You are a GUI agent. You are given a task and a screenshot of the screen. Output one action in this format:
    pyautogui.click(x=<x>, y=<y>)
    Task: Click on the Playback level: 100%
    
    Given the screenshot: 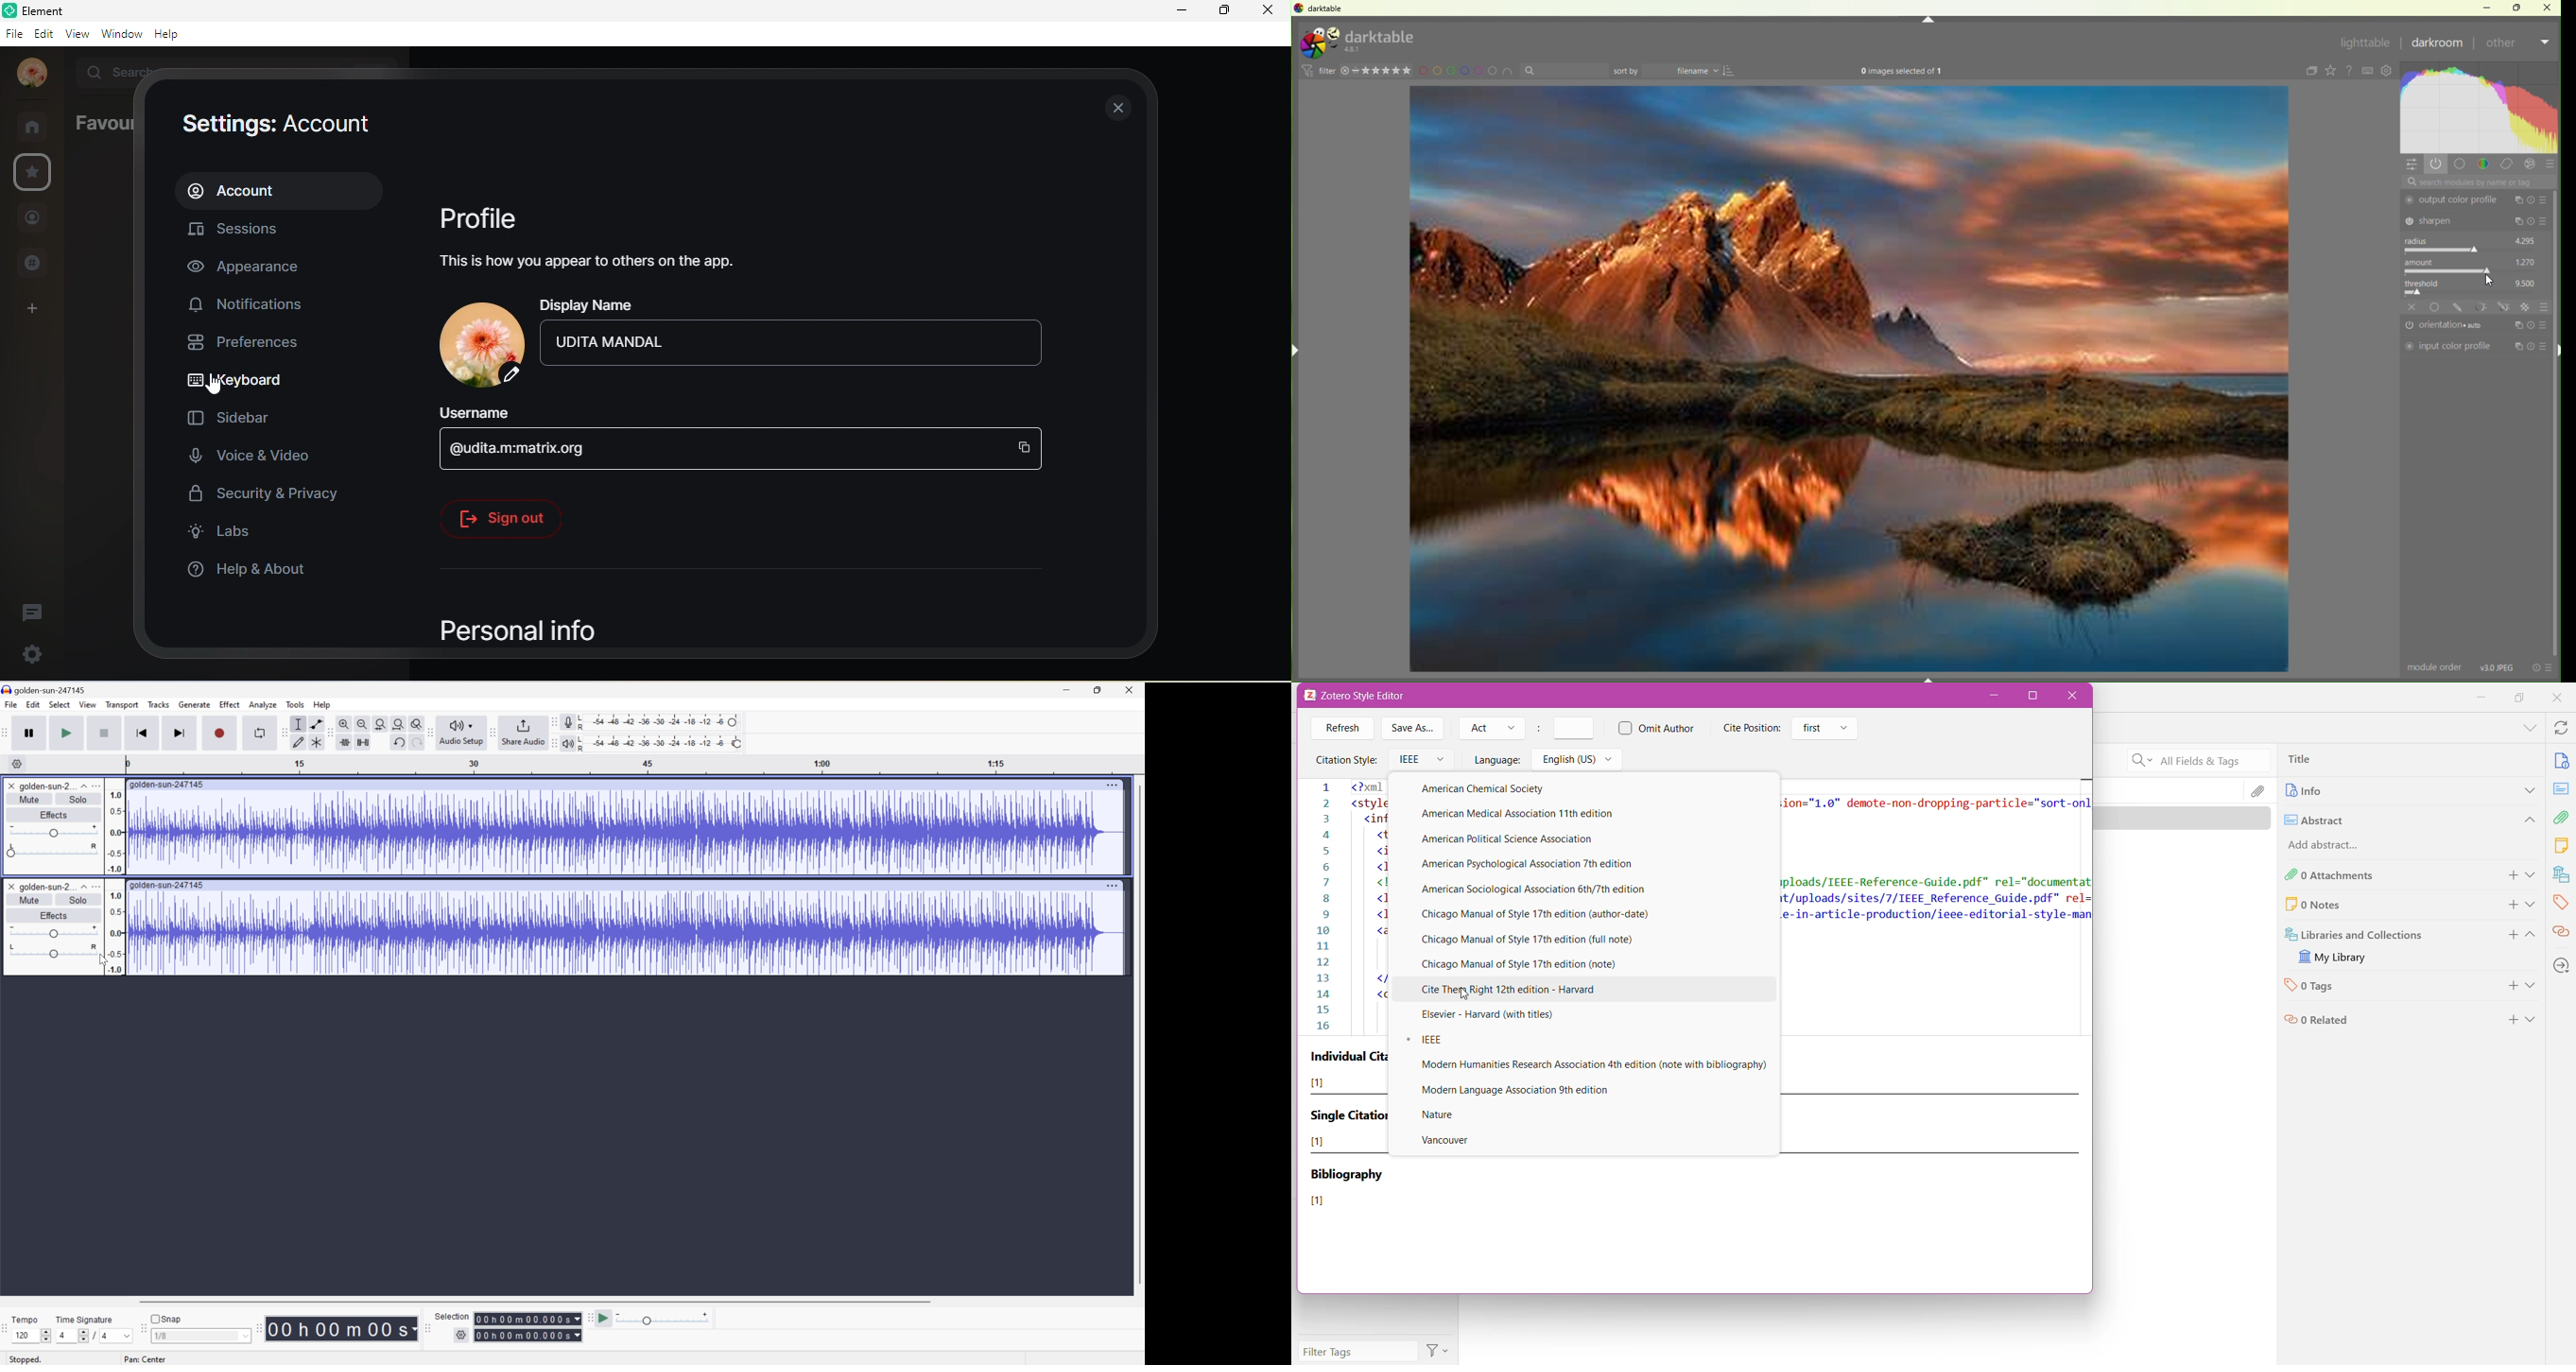 What is the action you would take?
    pyautogui.click(x=662, y=744)
    